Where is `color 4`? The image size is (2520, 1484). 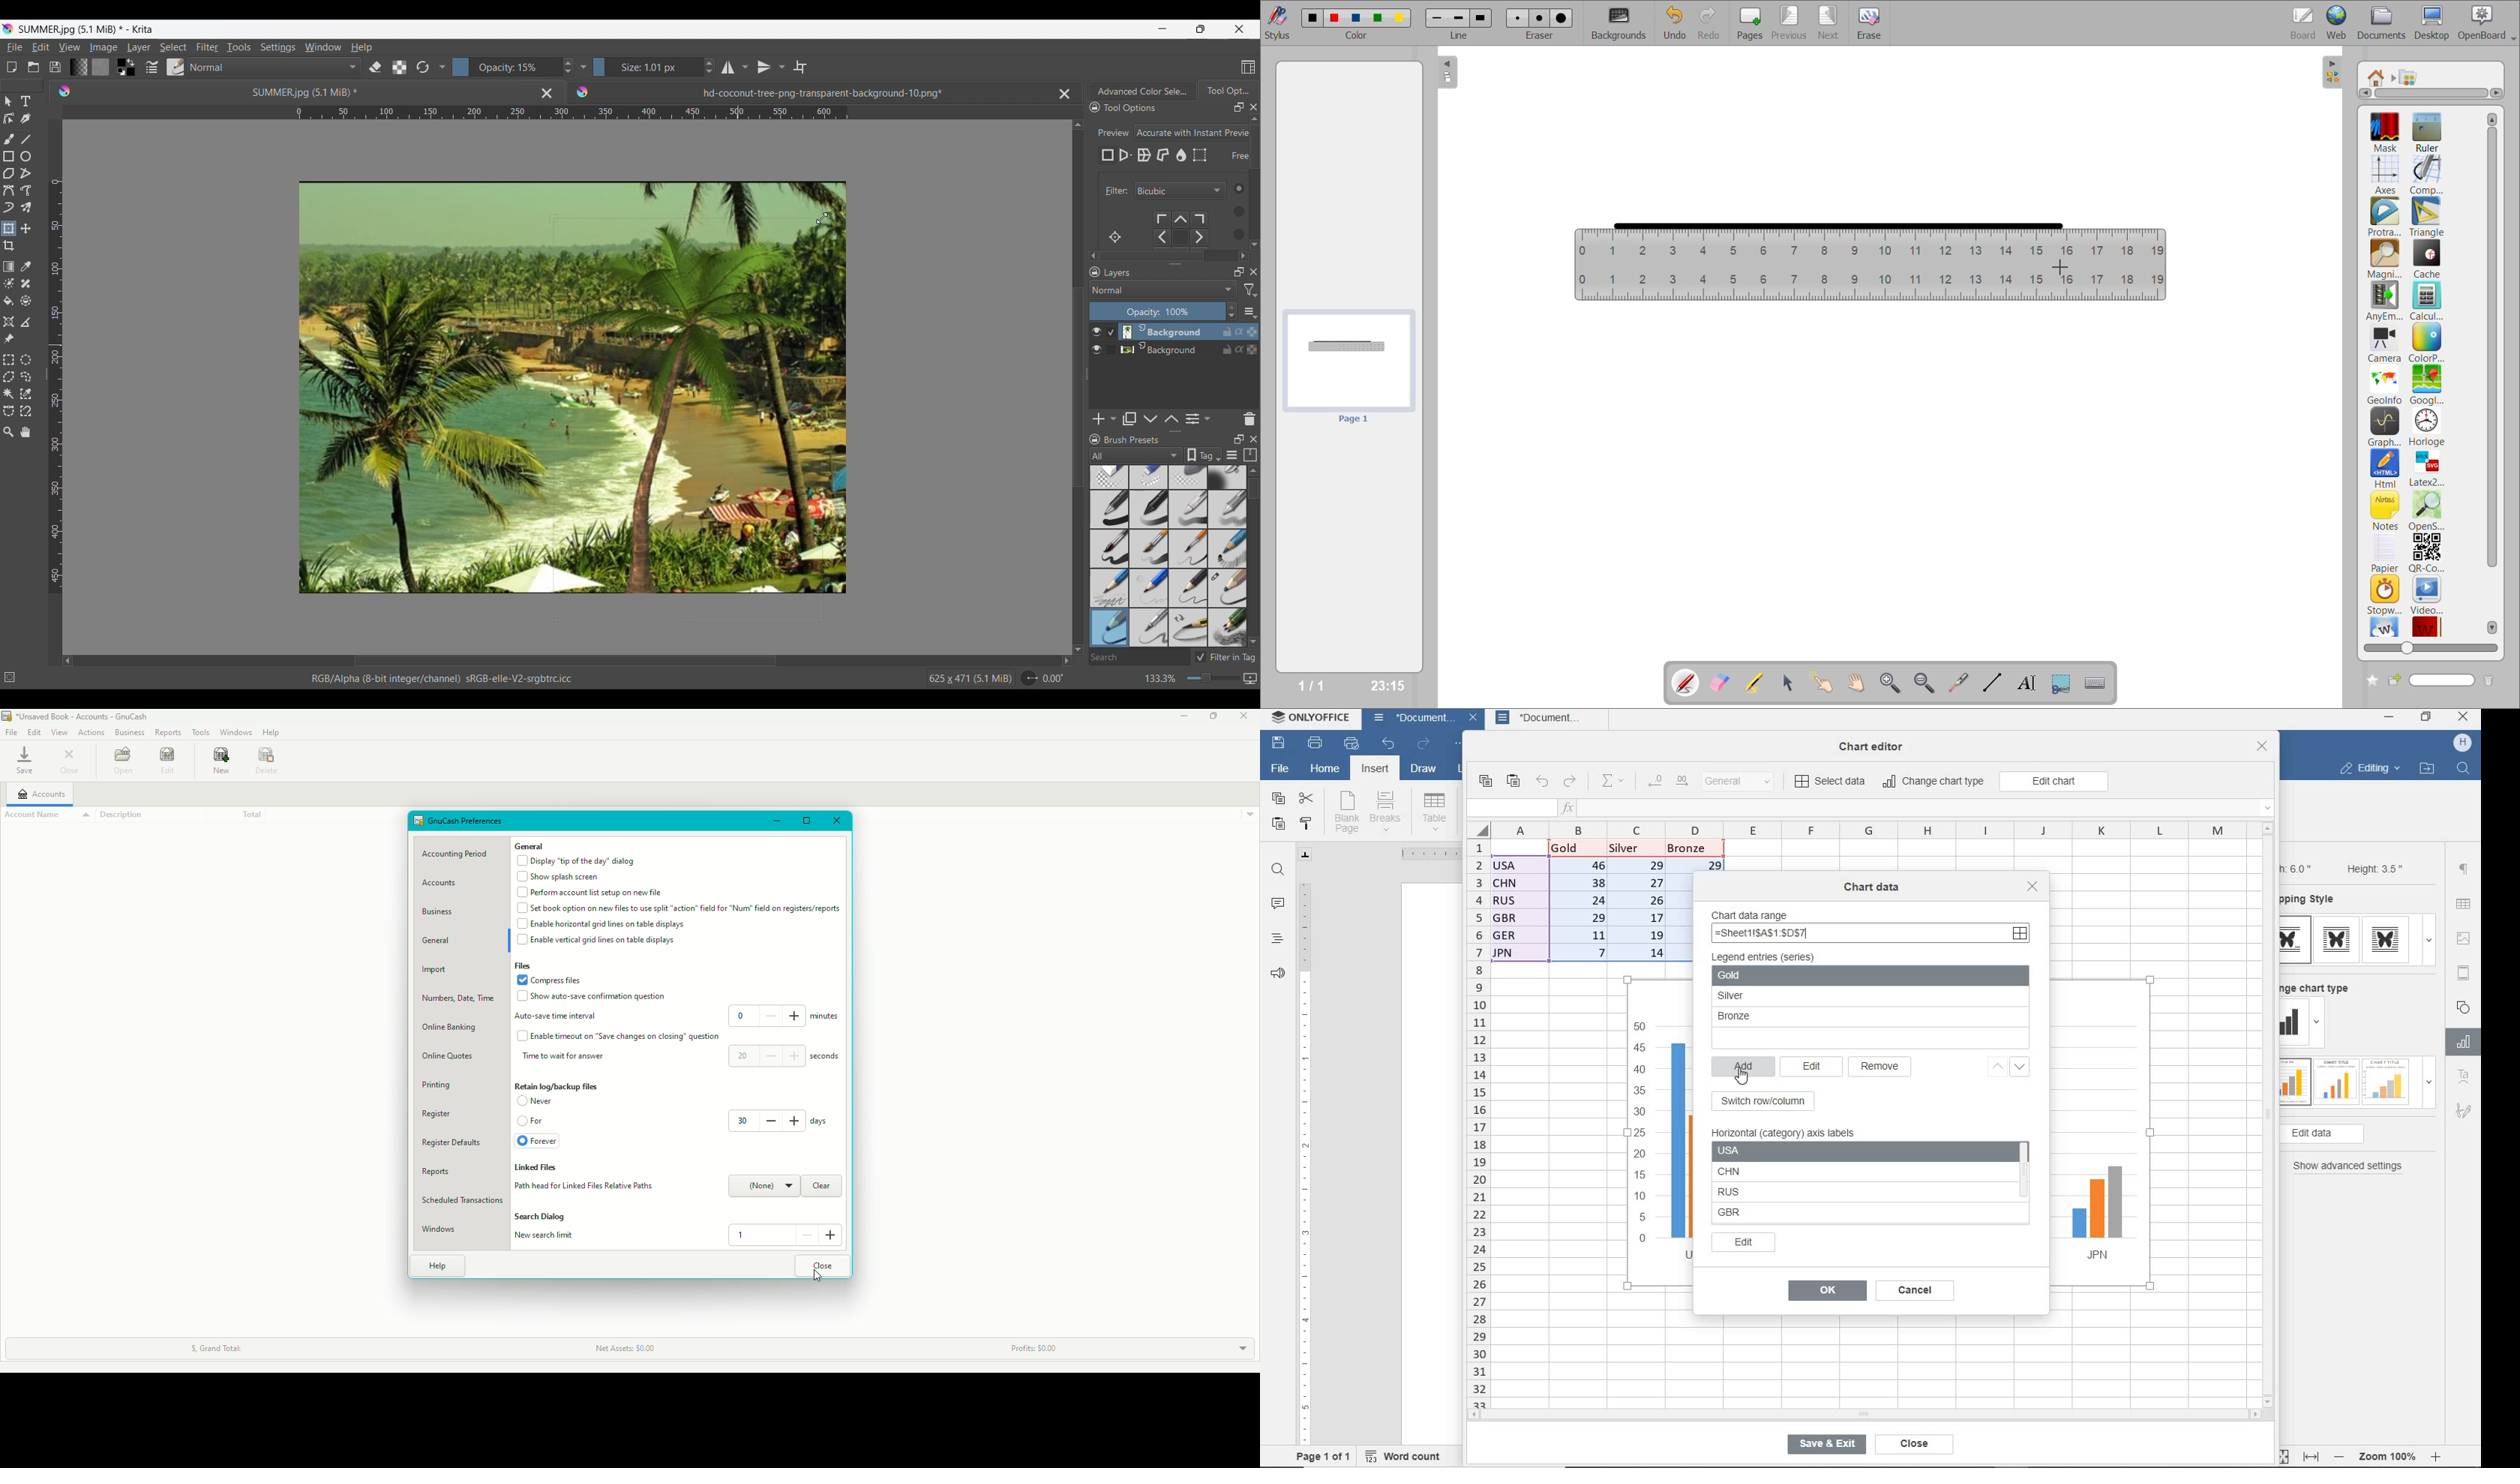
color 4 is located at coordinates (1377, 19).